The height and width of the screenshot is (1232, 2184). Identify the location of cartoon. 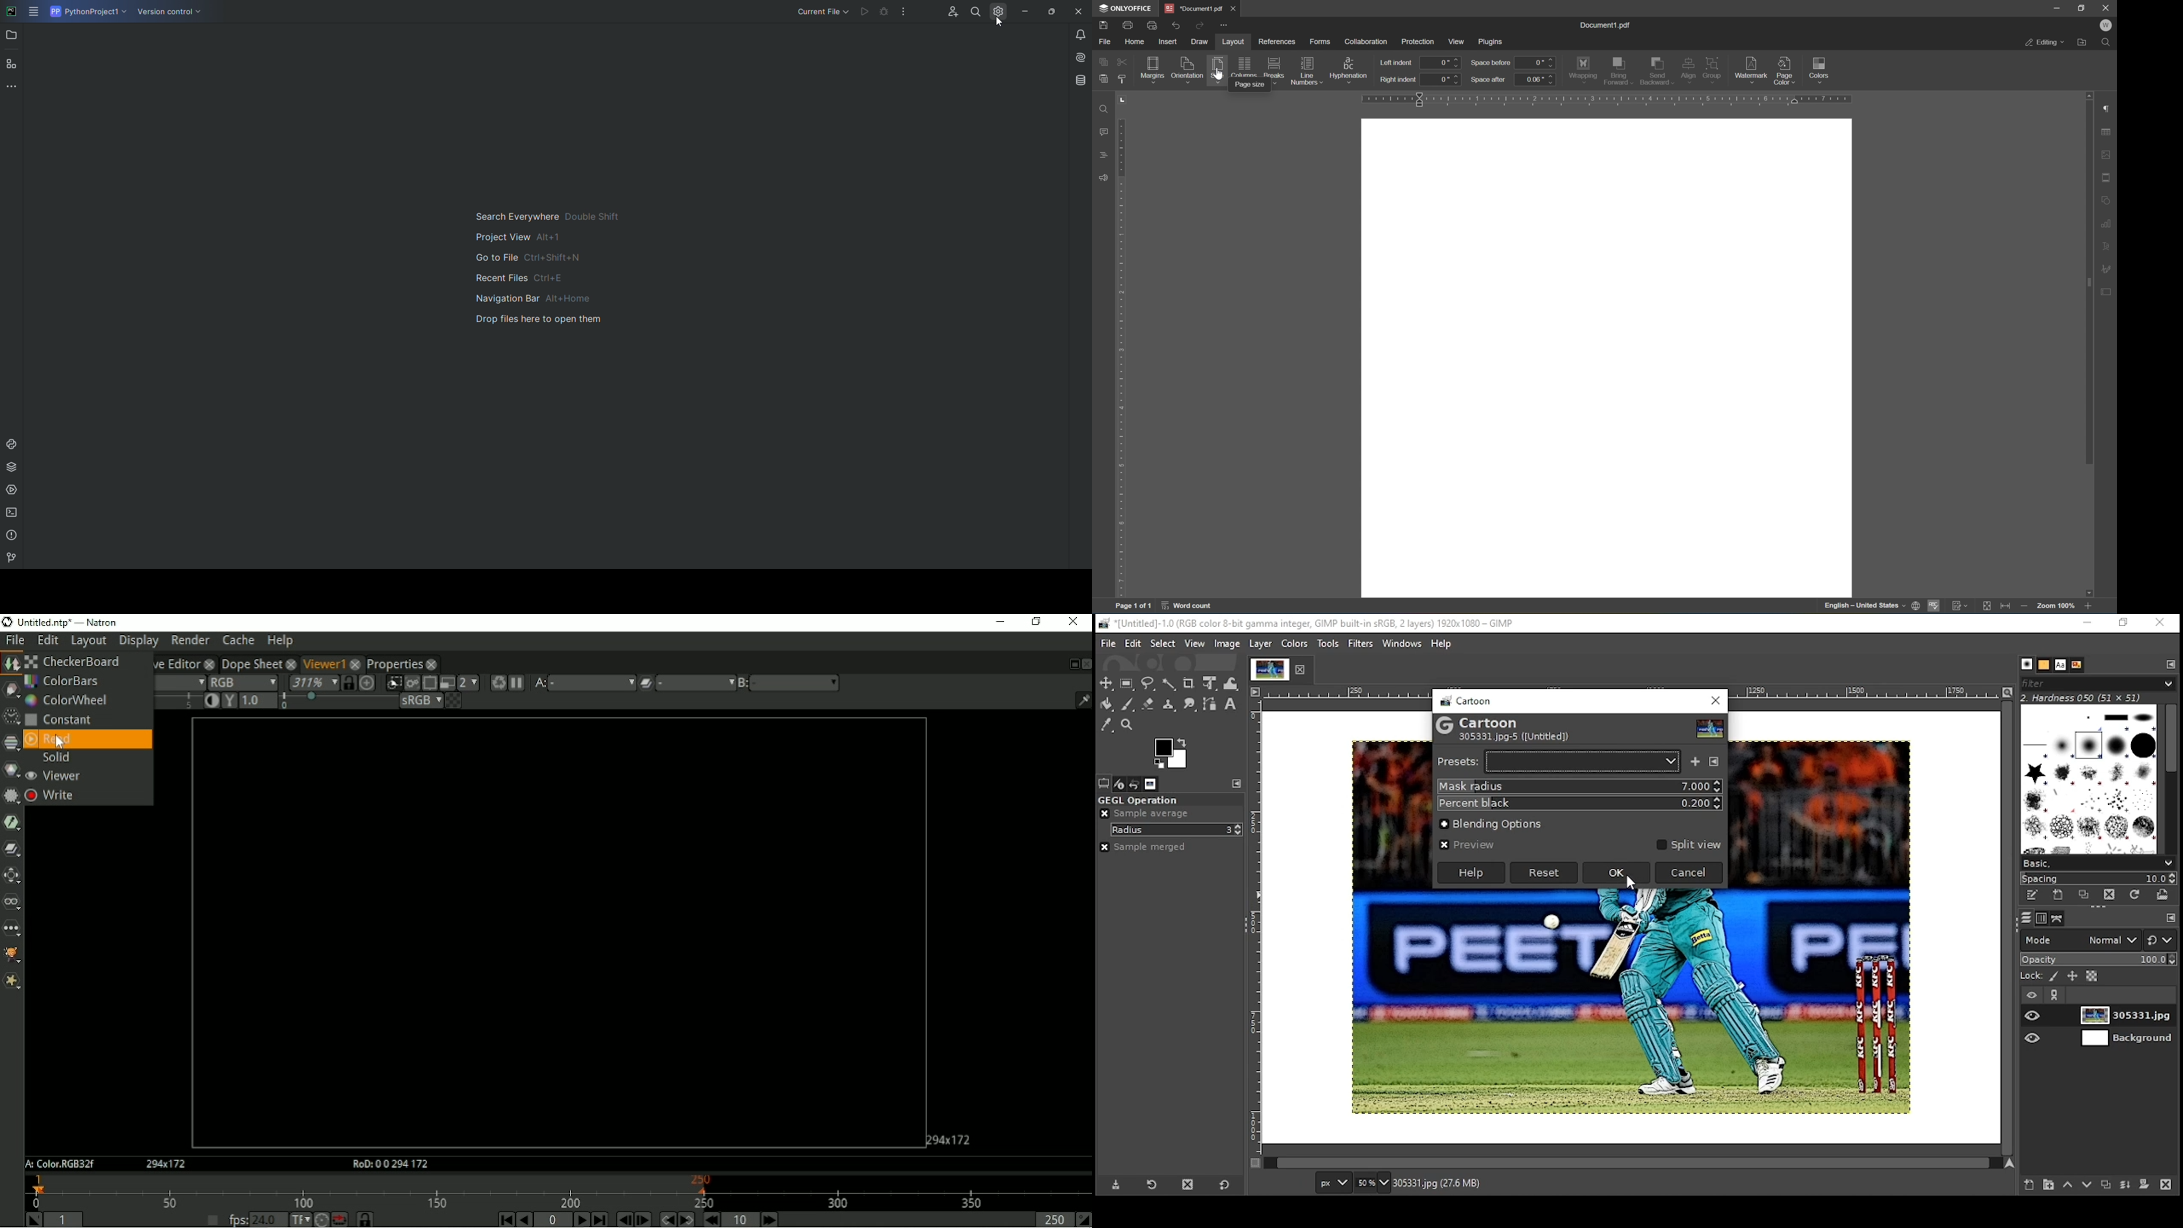
(1496, 721).